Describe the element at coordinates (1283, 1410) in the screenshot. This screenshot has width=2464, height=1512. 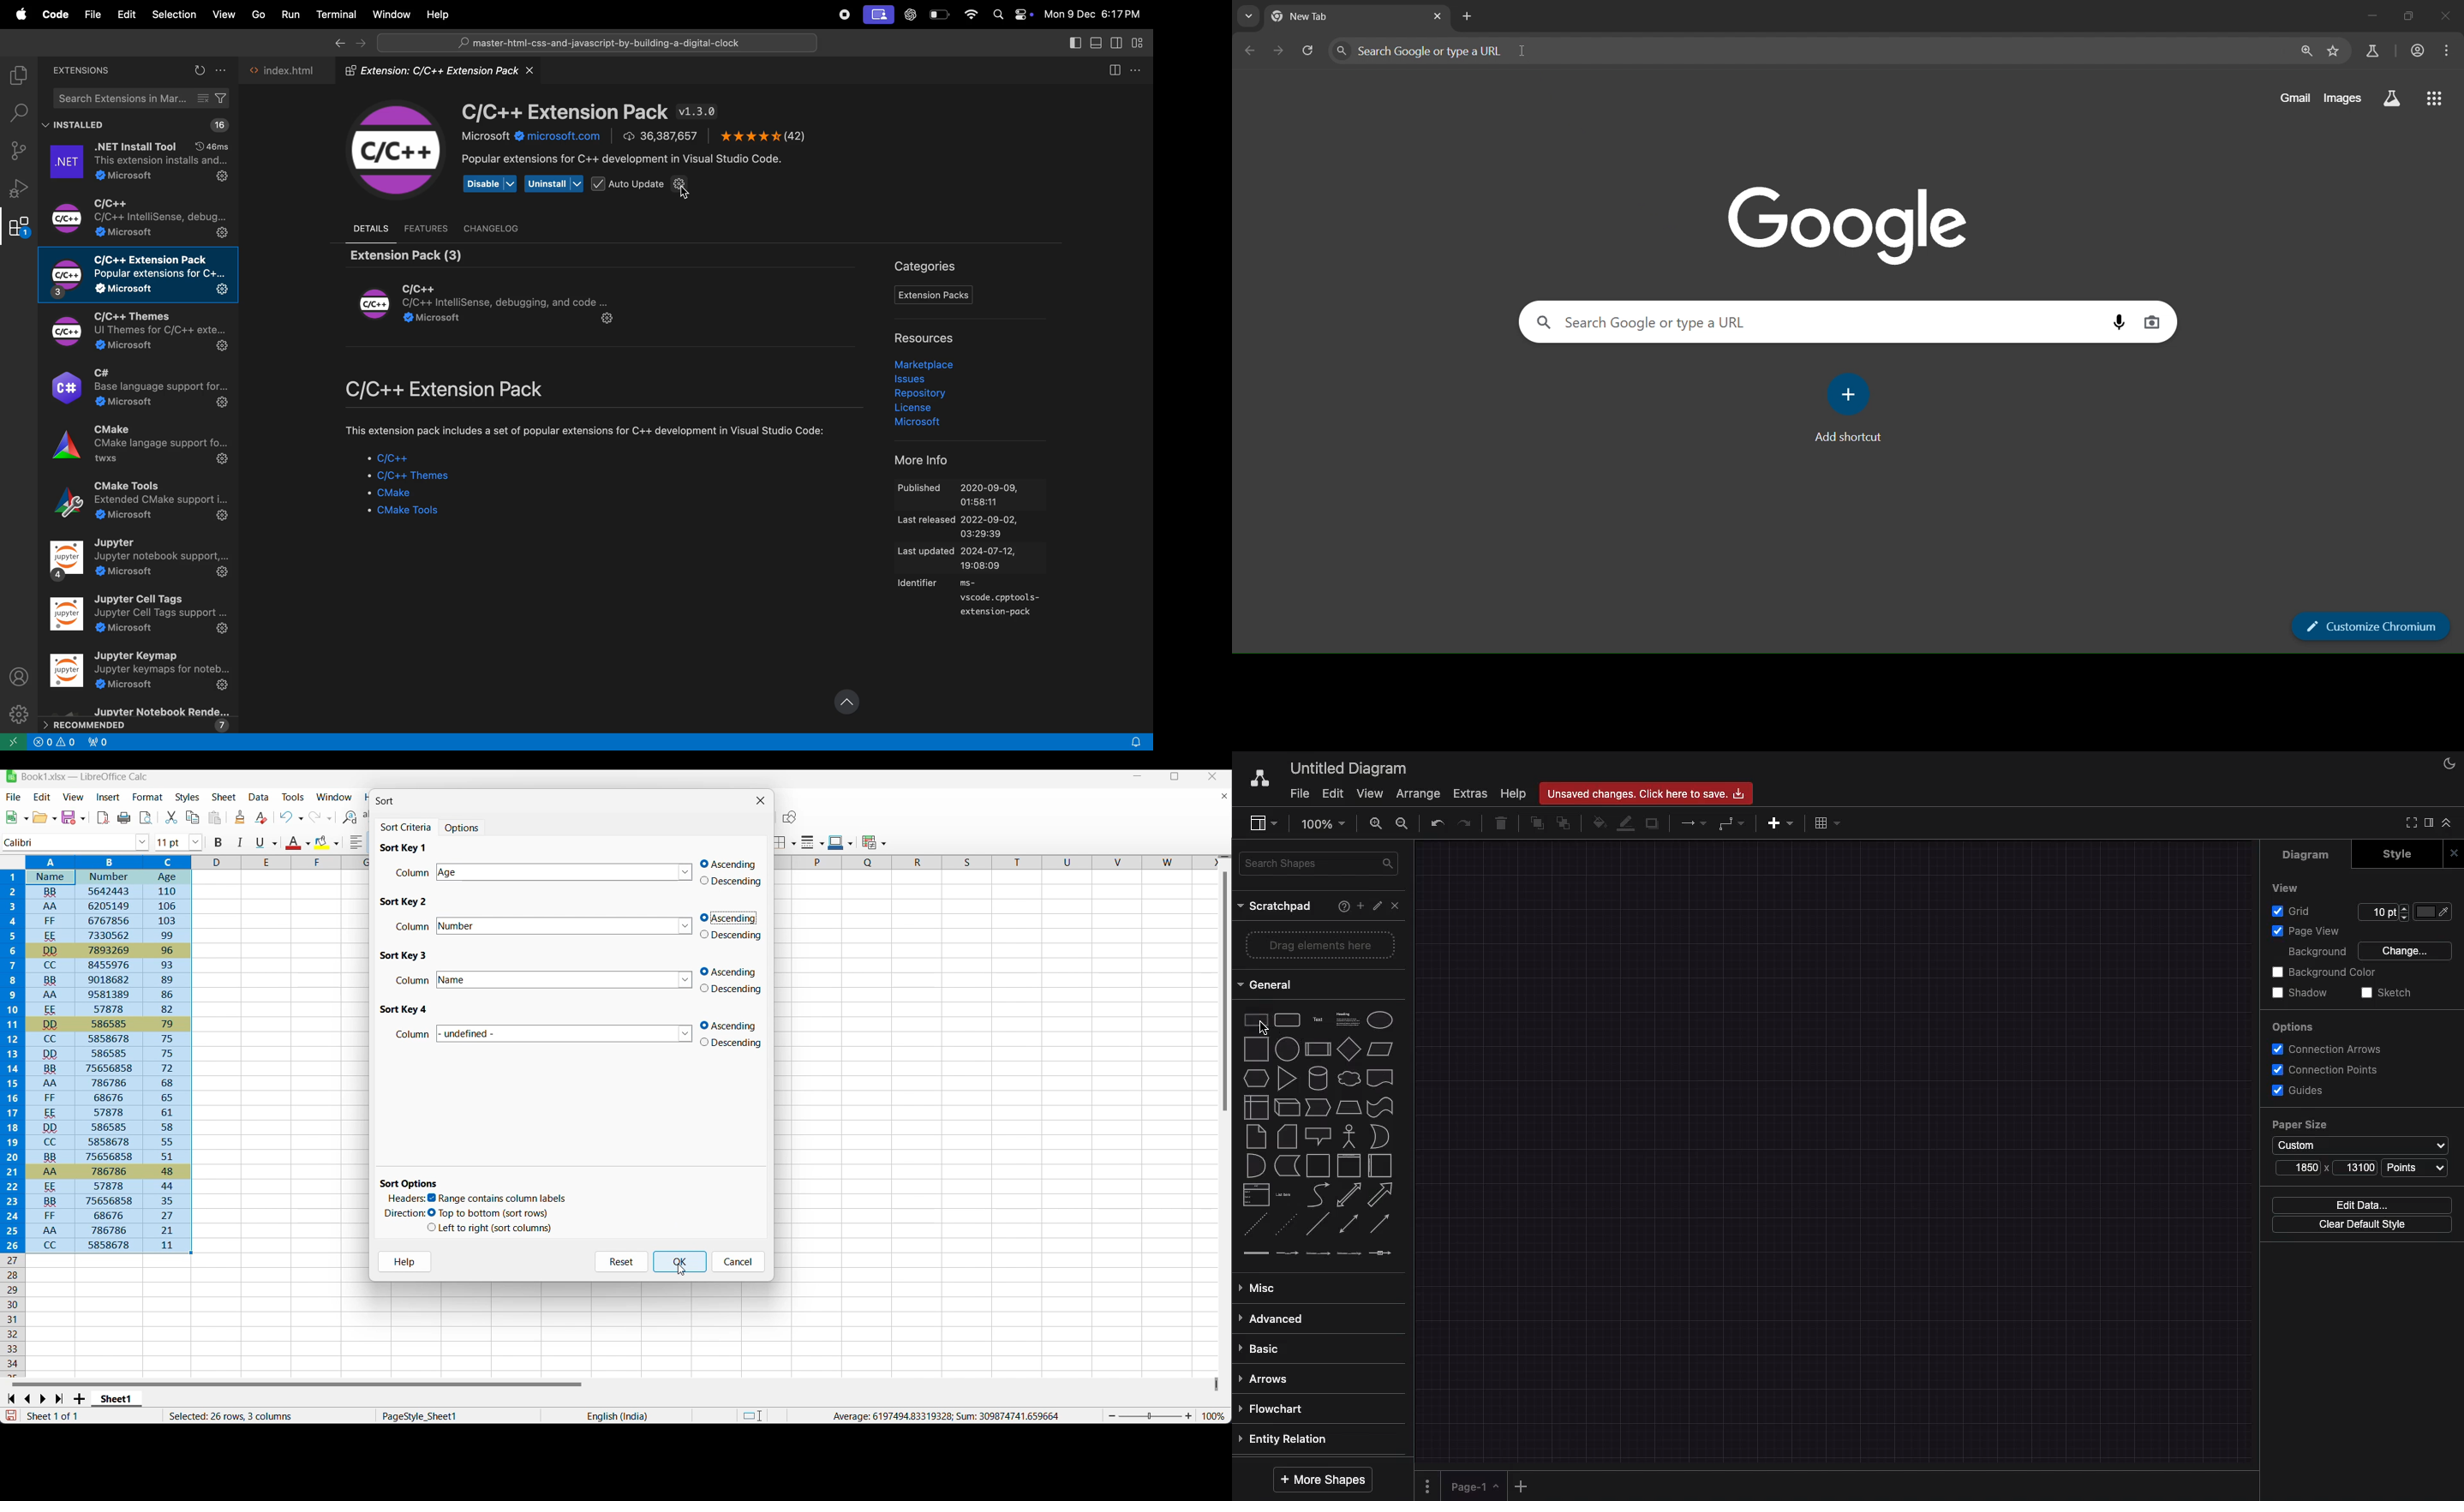
I see `Flowchart` at that location.